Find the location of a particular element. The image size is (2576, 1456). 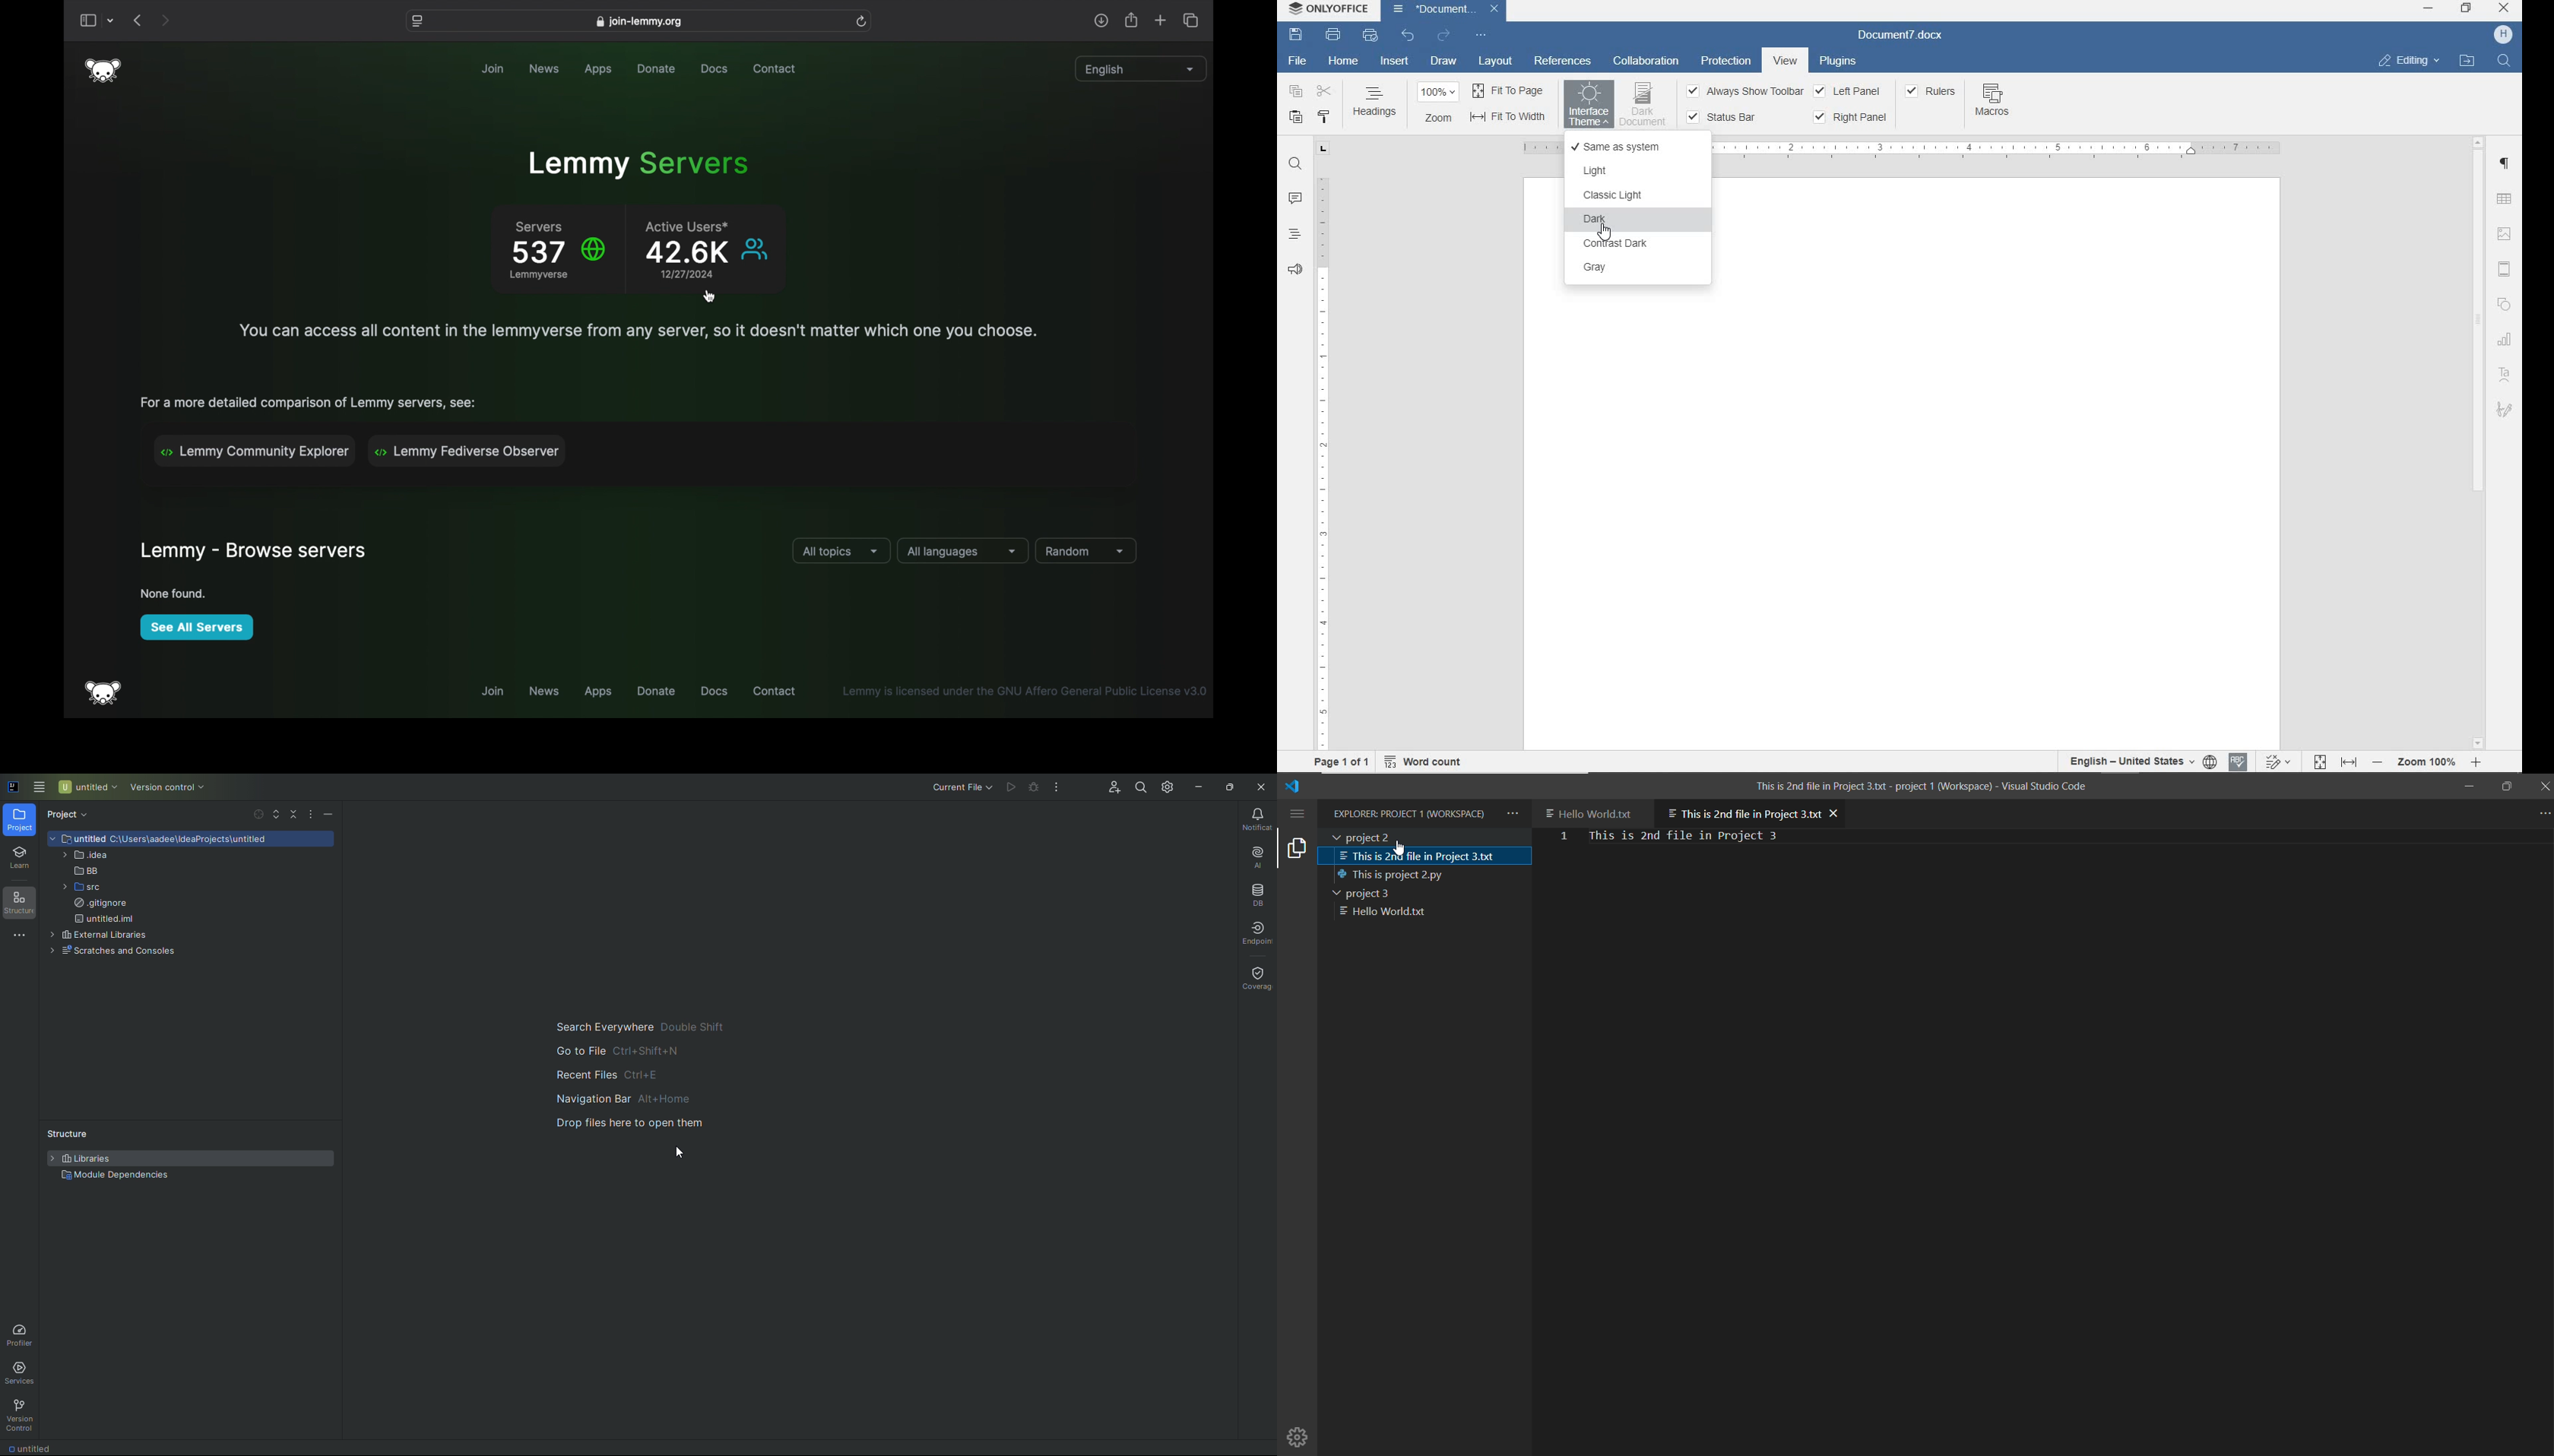

current open file is located at coordinates (1742, 811).